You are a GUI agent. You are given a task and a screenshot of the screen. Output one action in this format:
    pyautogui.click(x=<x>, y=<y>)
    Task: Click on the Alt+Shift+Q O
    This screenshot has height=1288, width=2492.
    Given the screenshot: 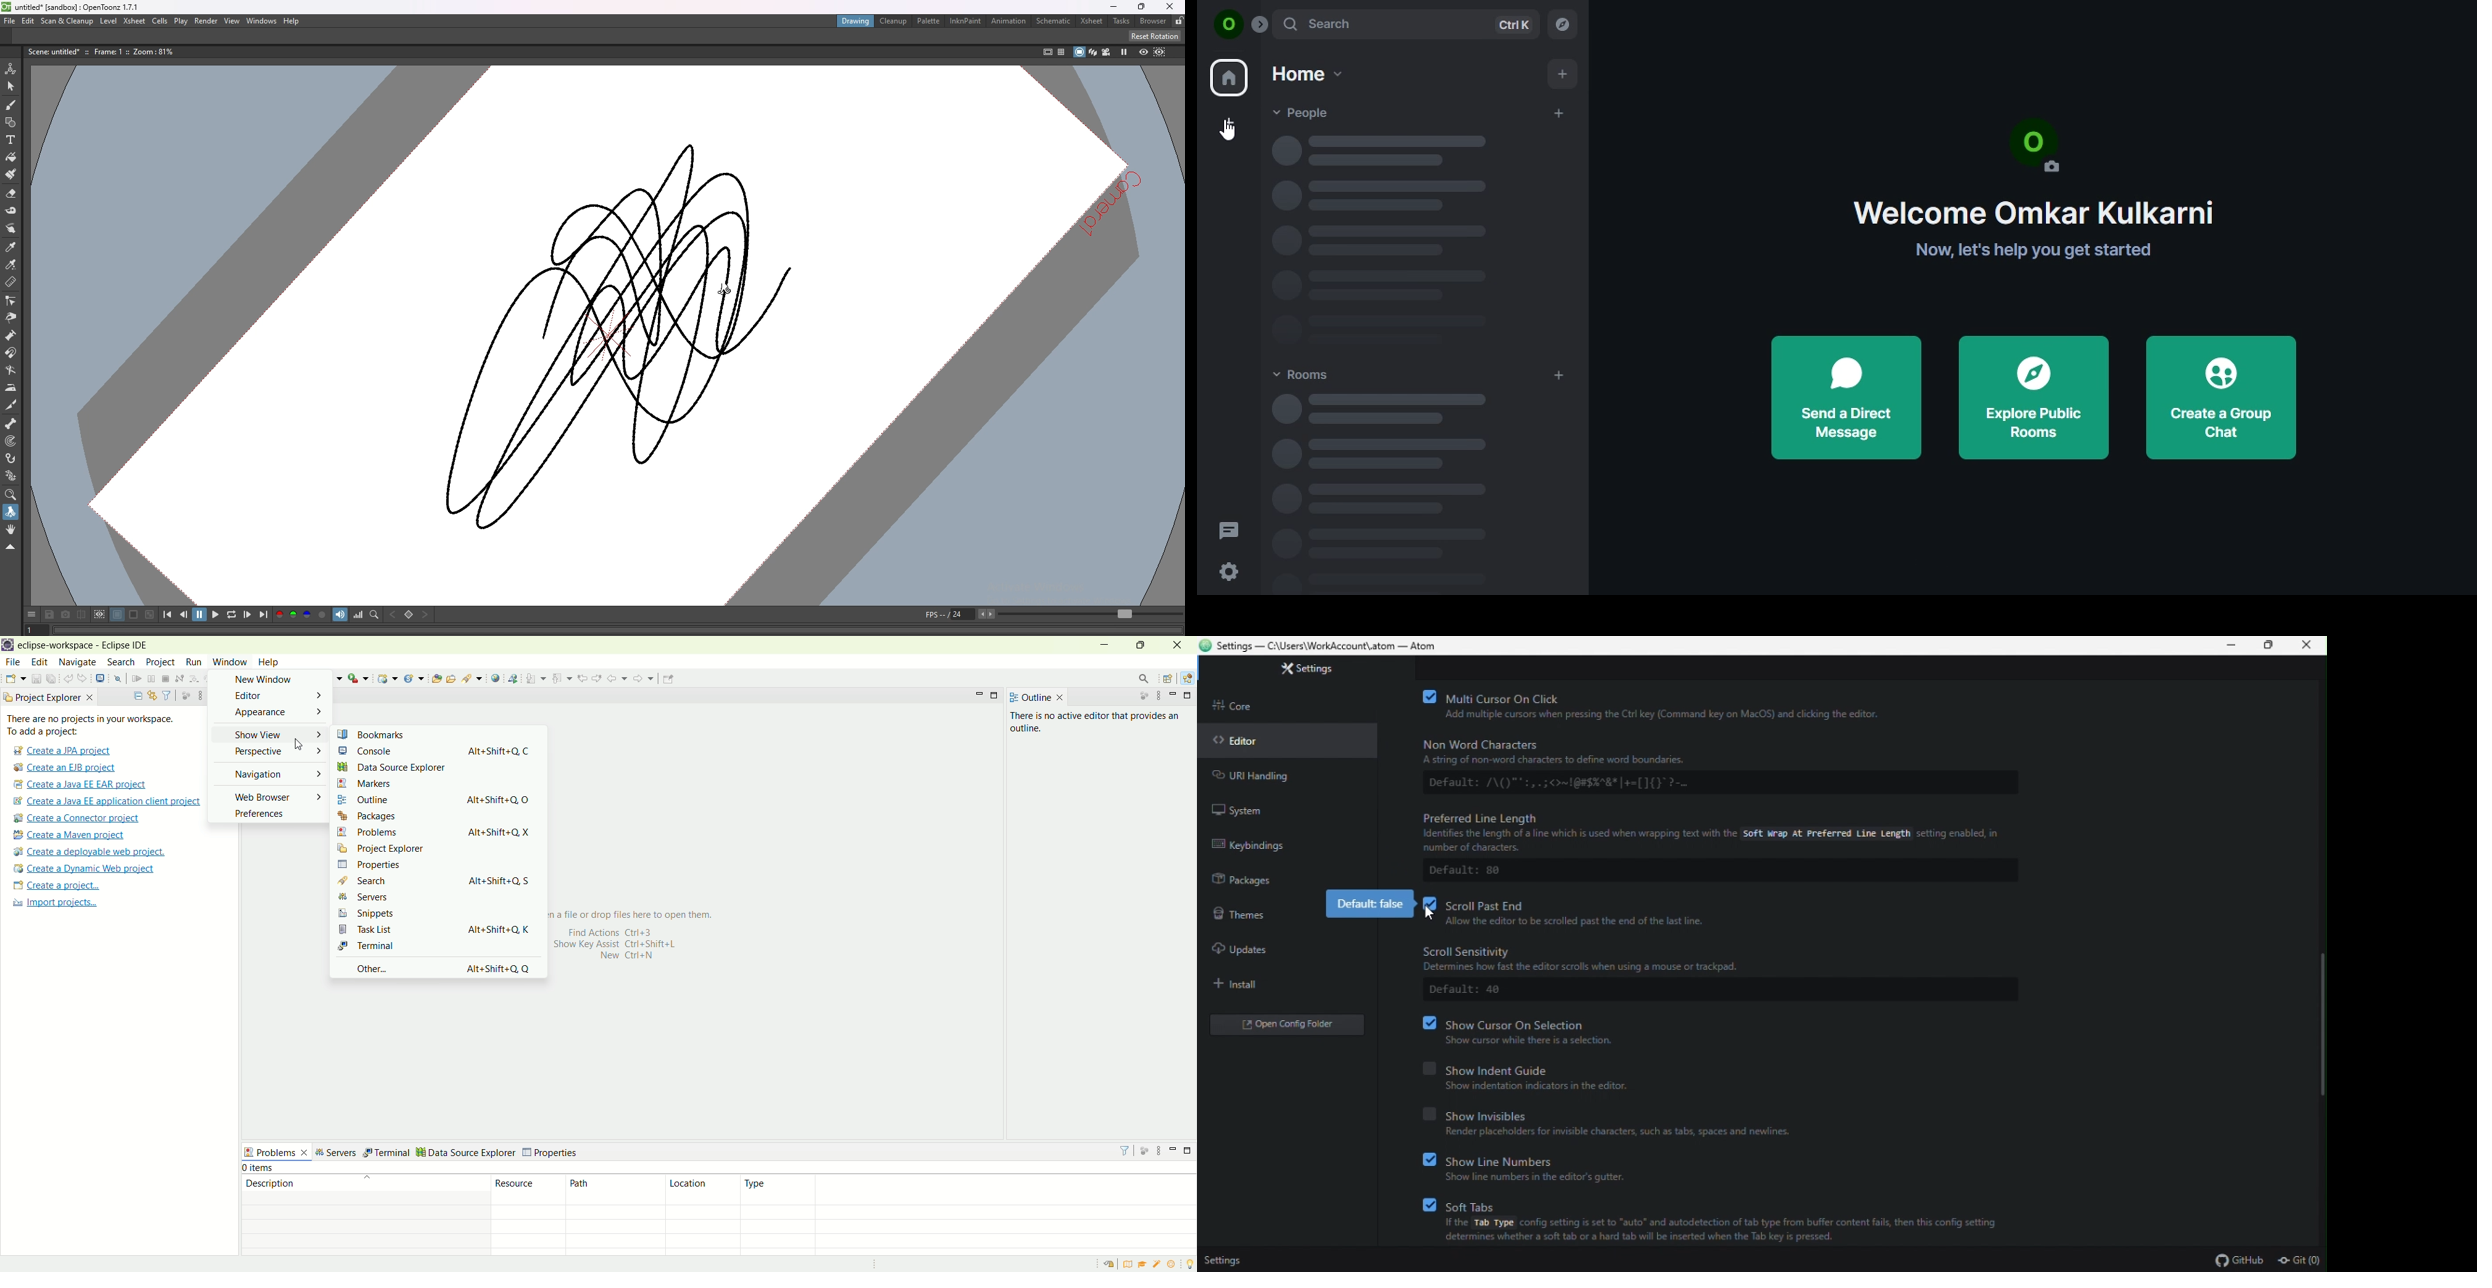 What is the action you would take?
    pyautogui.click(x=501, y=796)
    